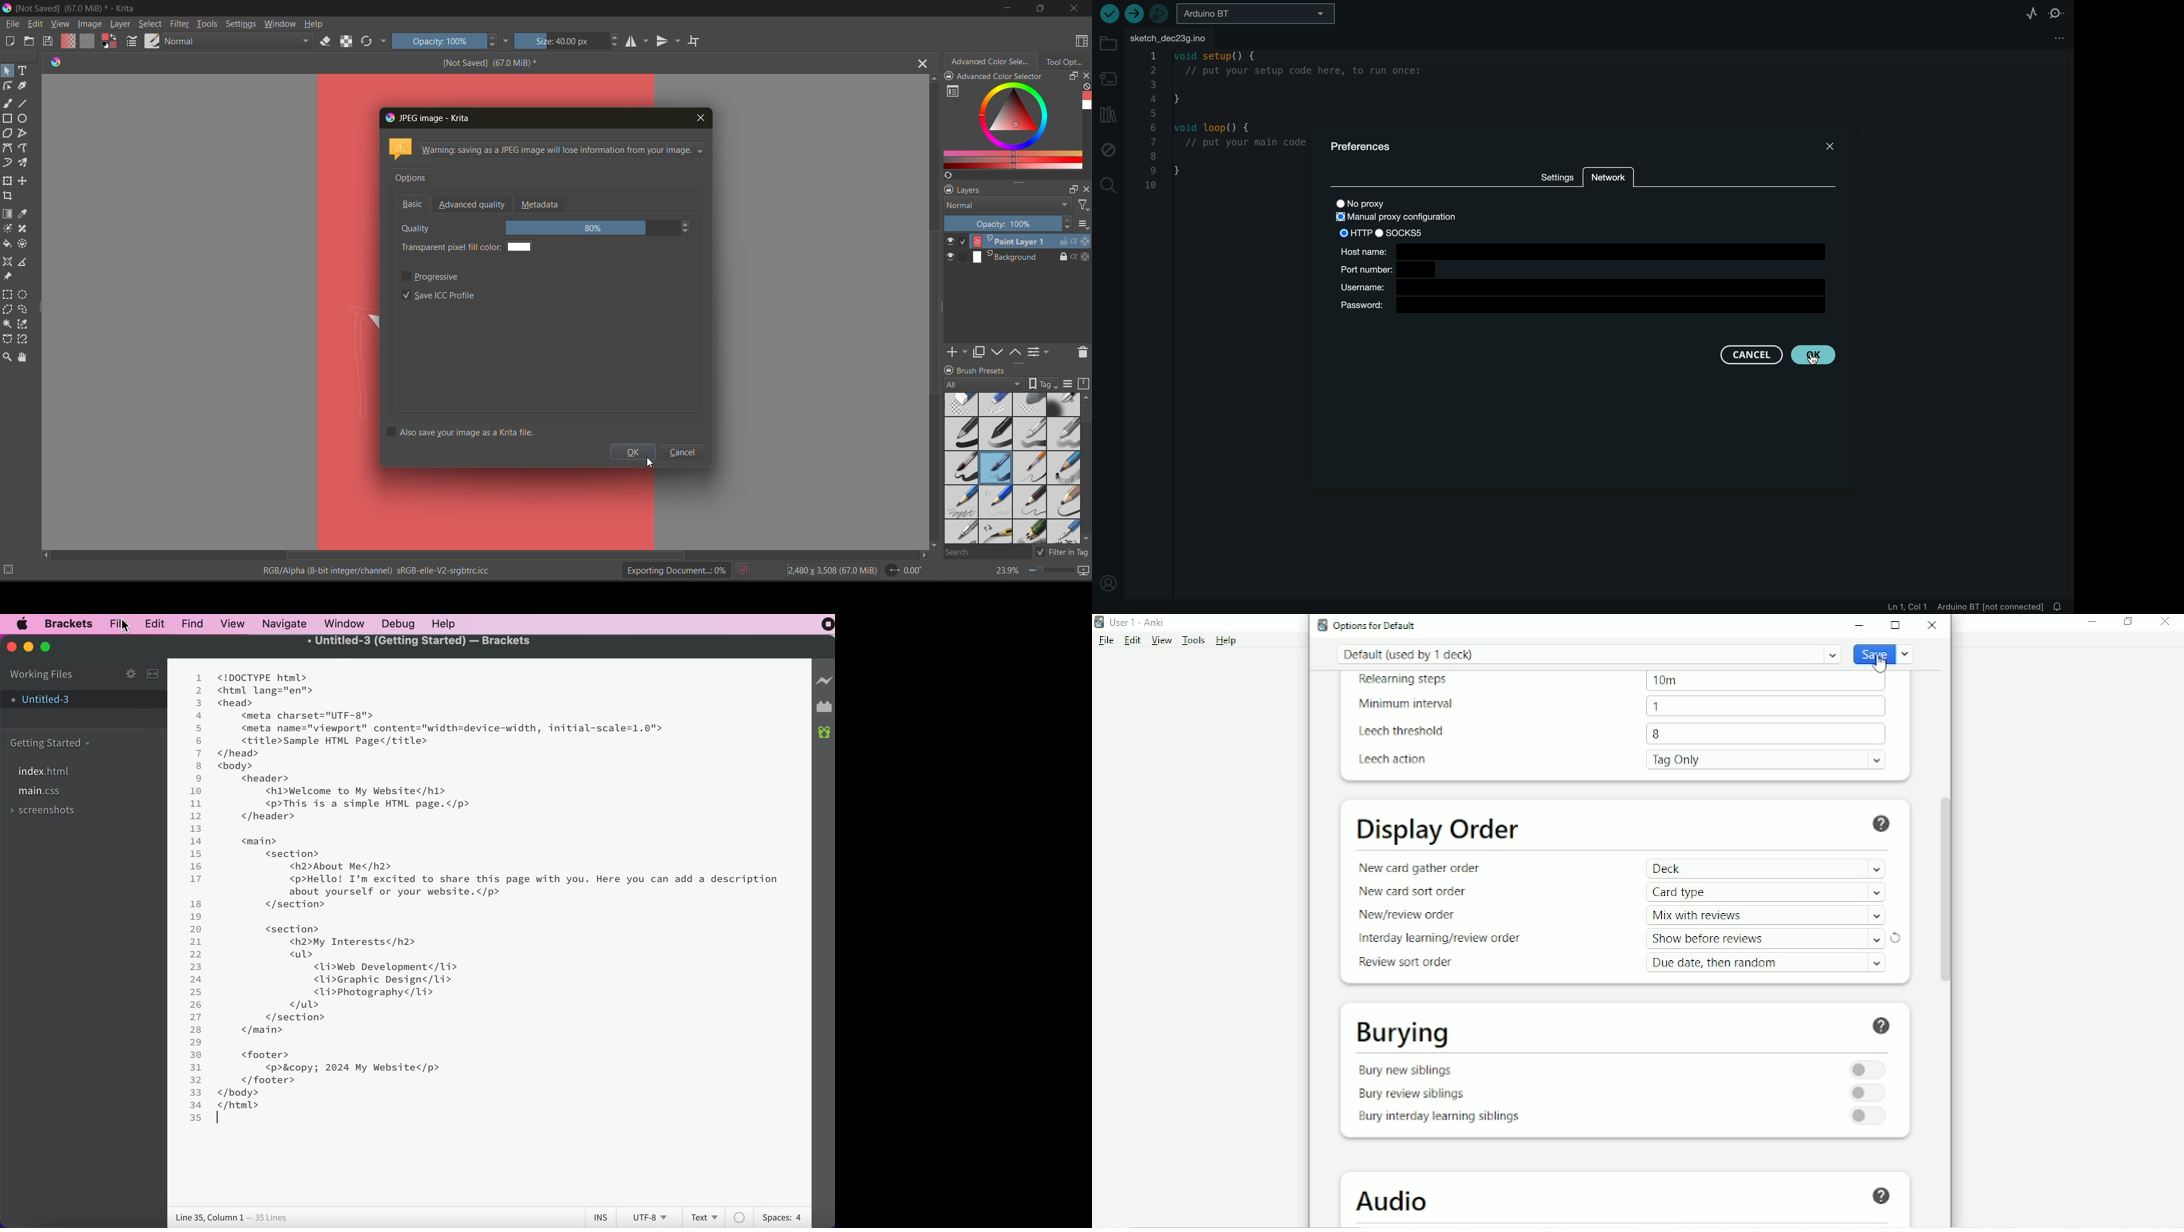 This screenshot has width=2184, height=1232. What do you see at coordinates (196, 878) in the screenshot?
I see `17` at bounding box center [196, 878].